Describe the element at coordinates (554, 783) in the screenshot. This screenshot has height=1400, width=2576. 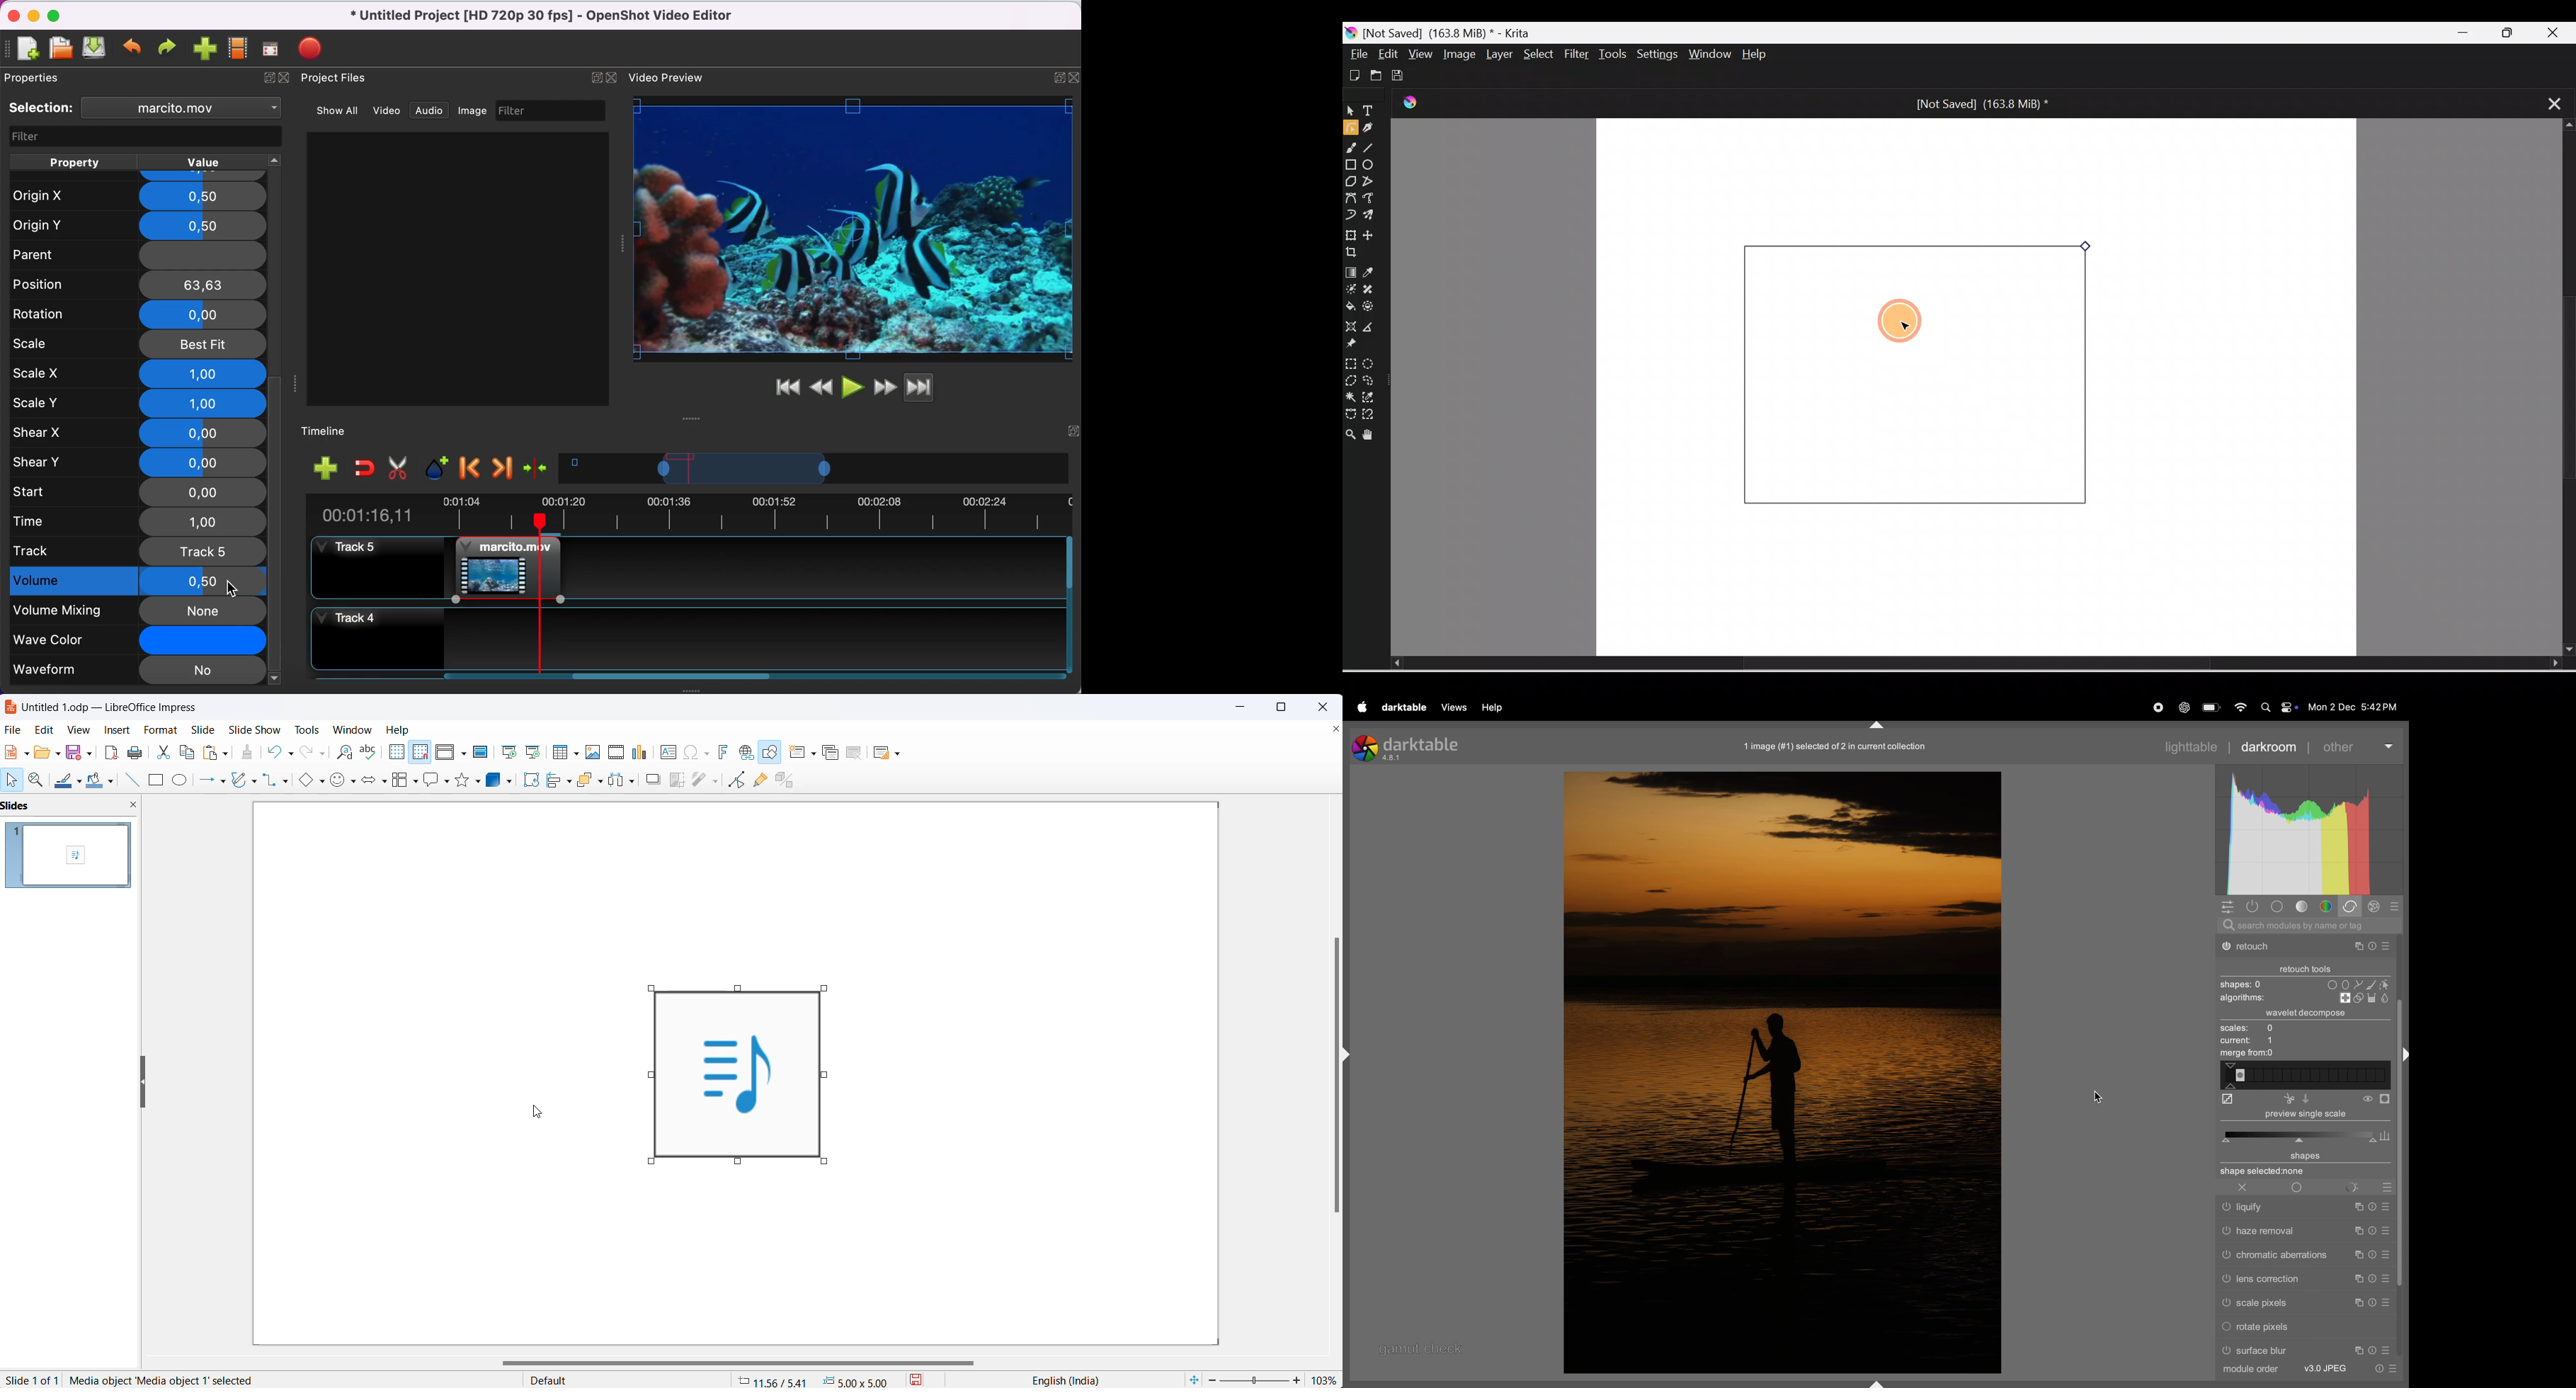
I see `align objects` at that location.